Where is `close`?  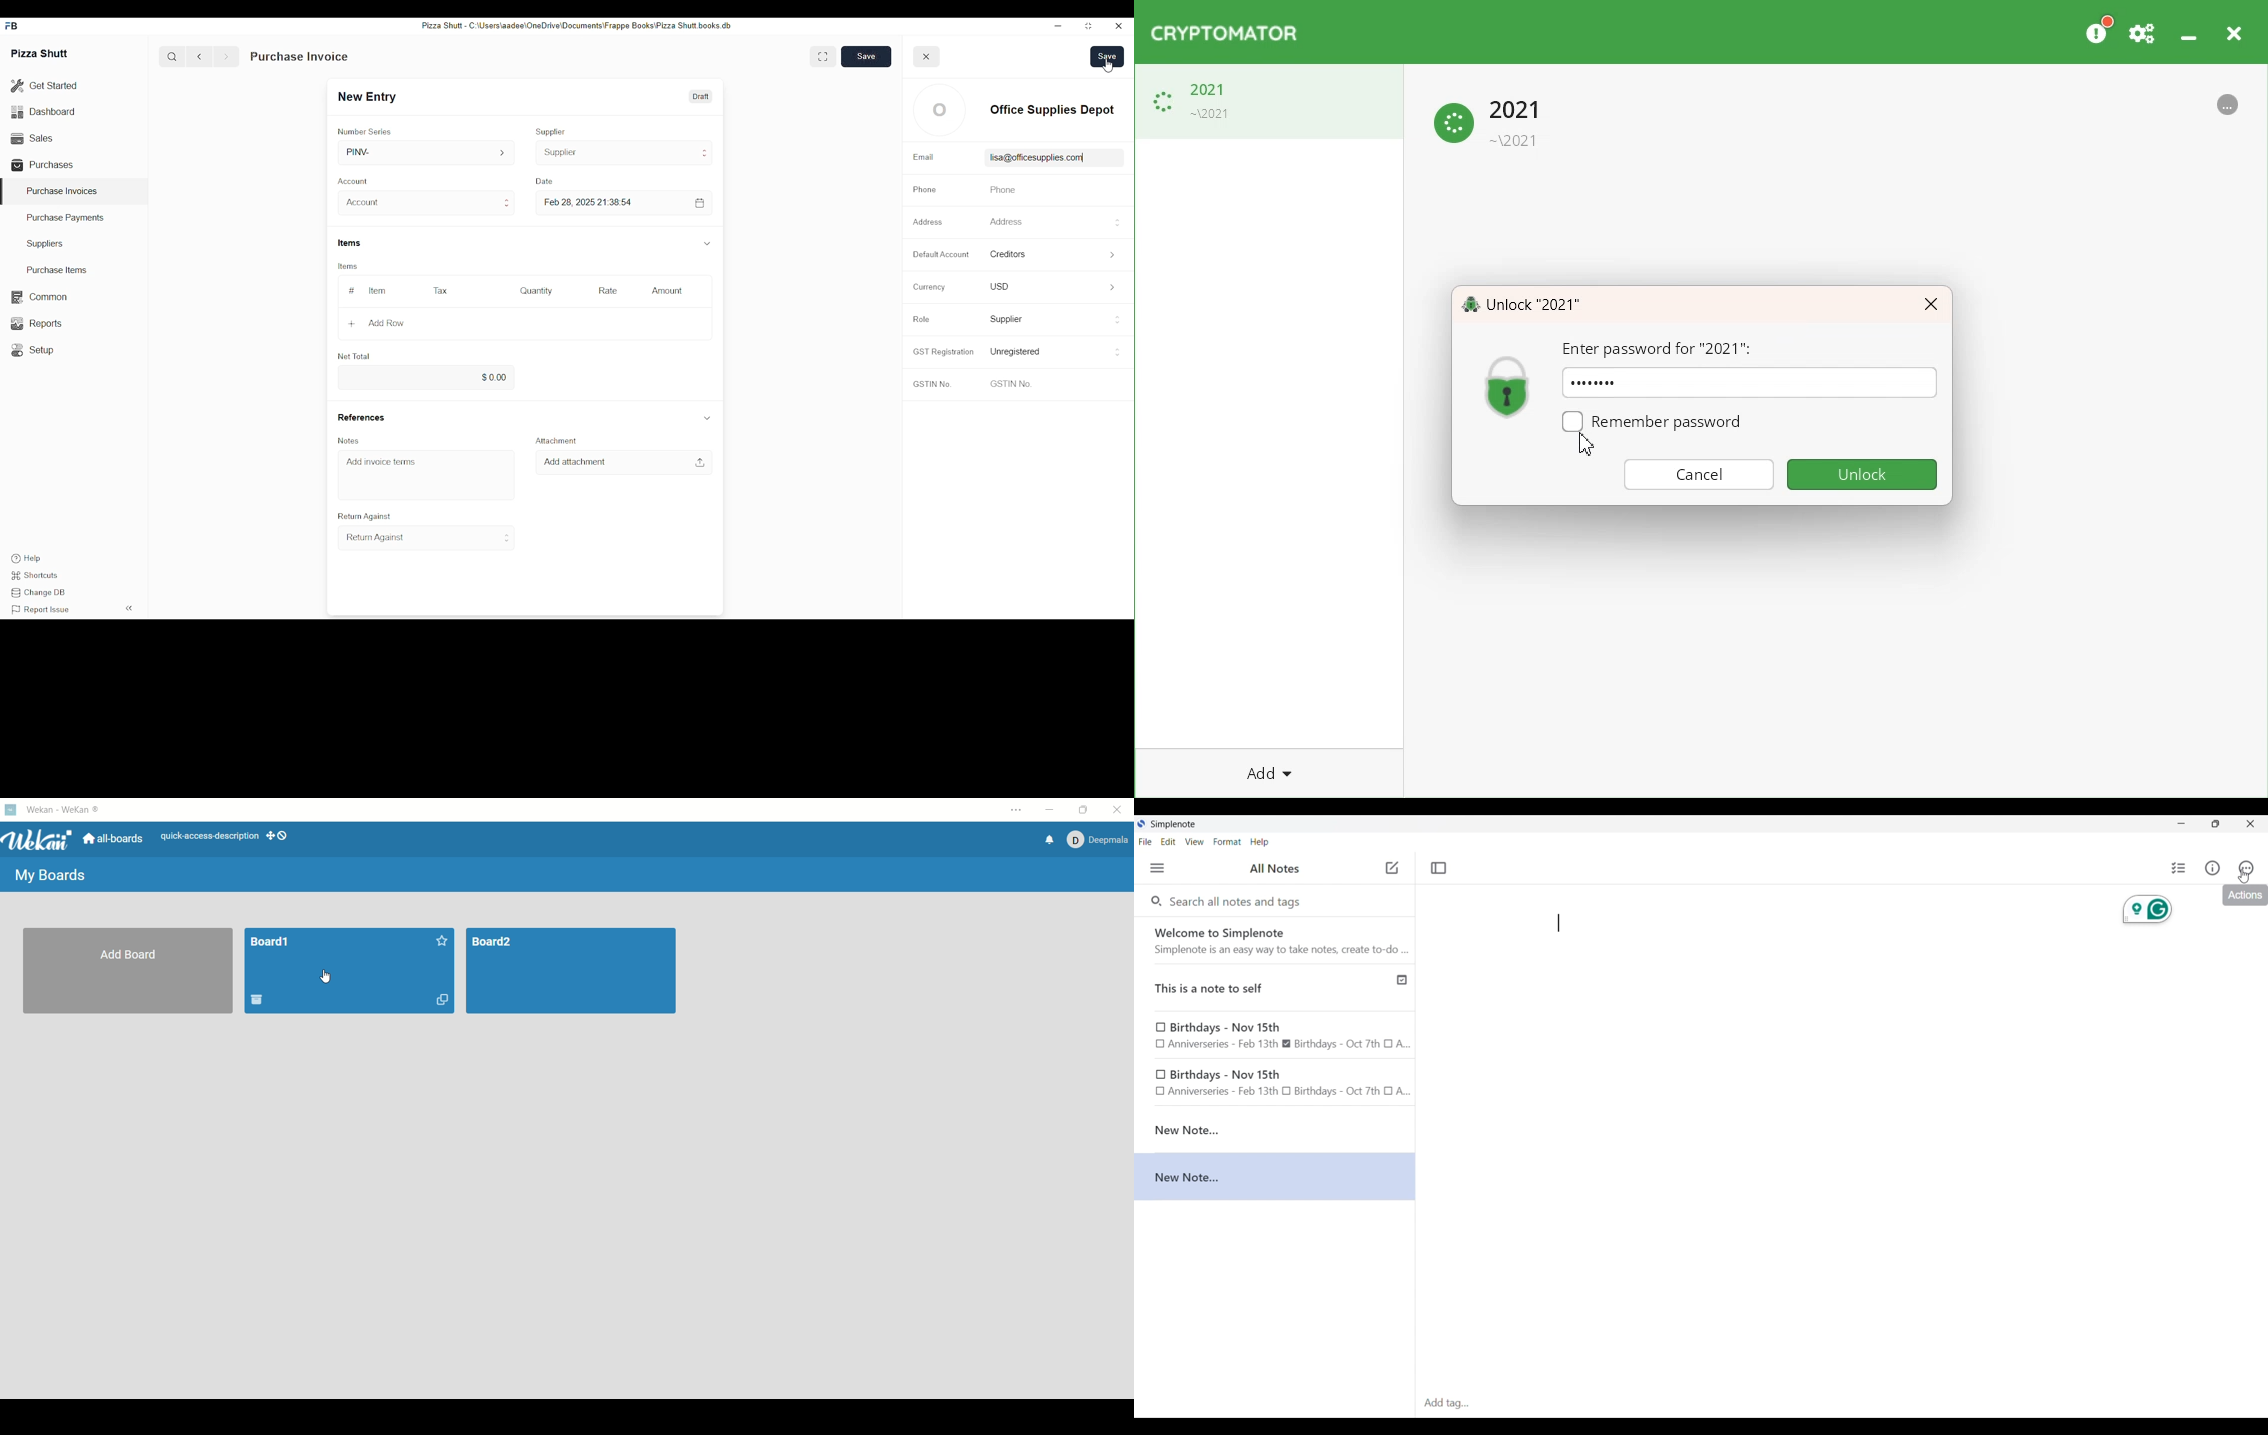
close is located at coordinates (1119, 27).